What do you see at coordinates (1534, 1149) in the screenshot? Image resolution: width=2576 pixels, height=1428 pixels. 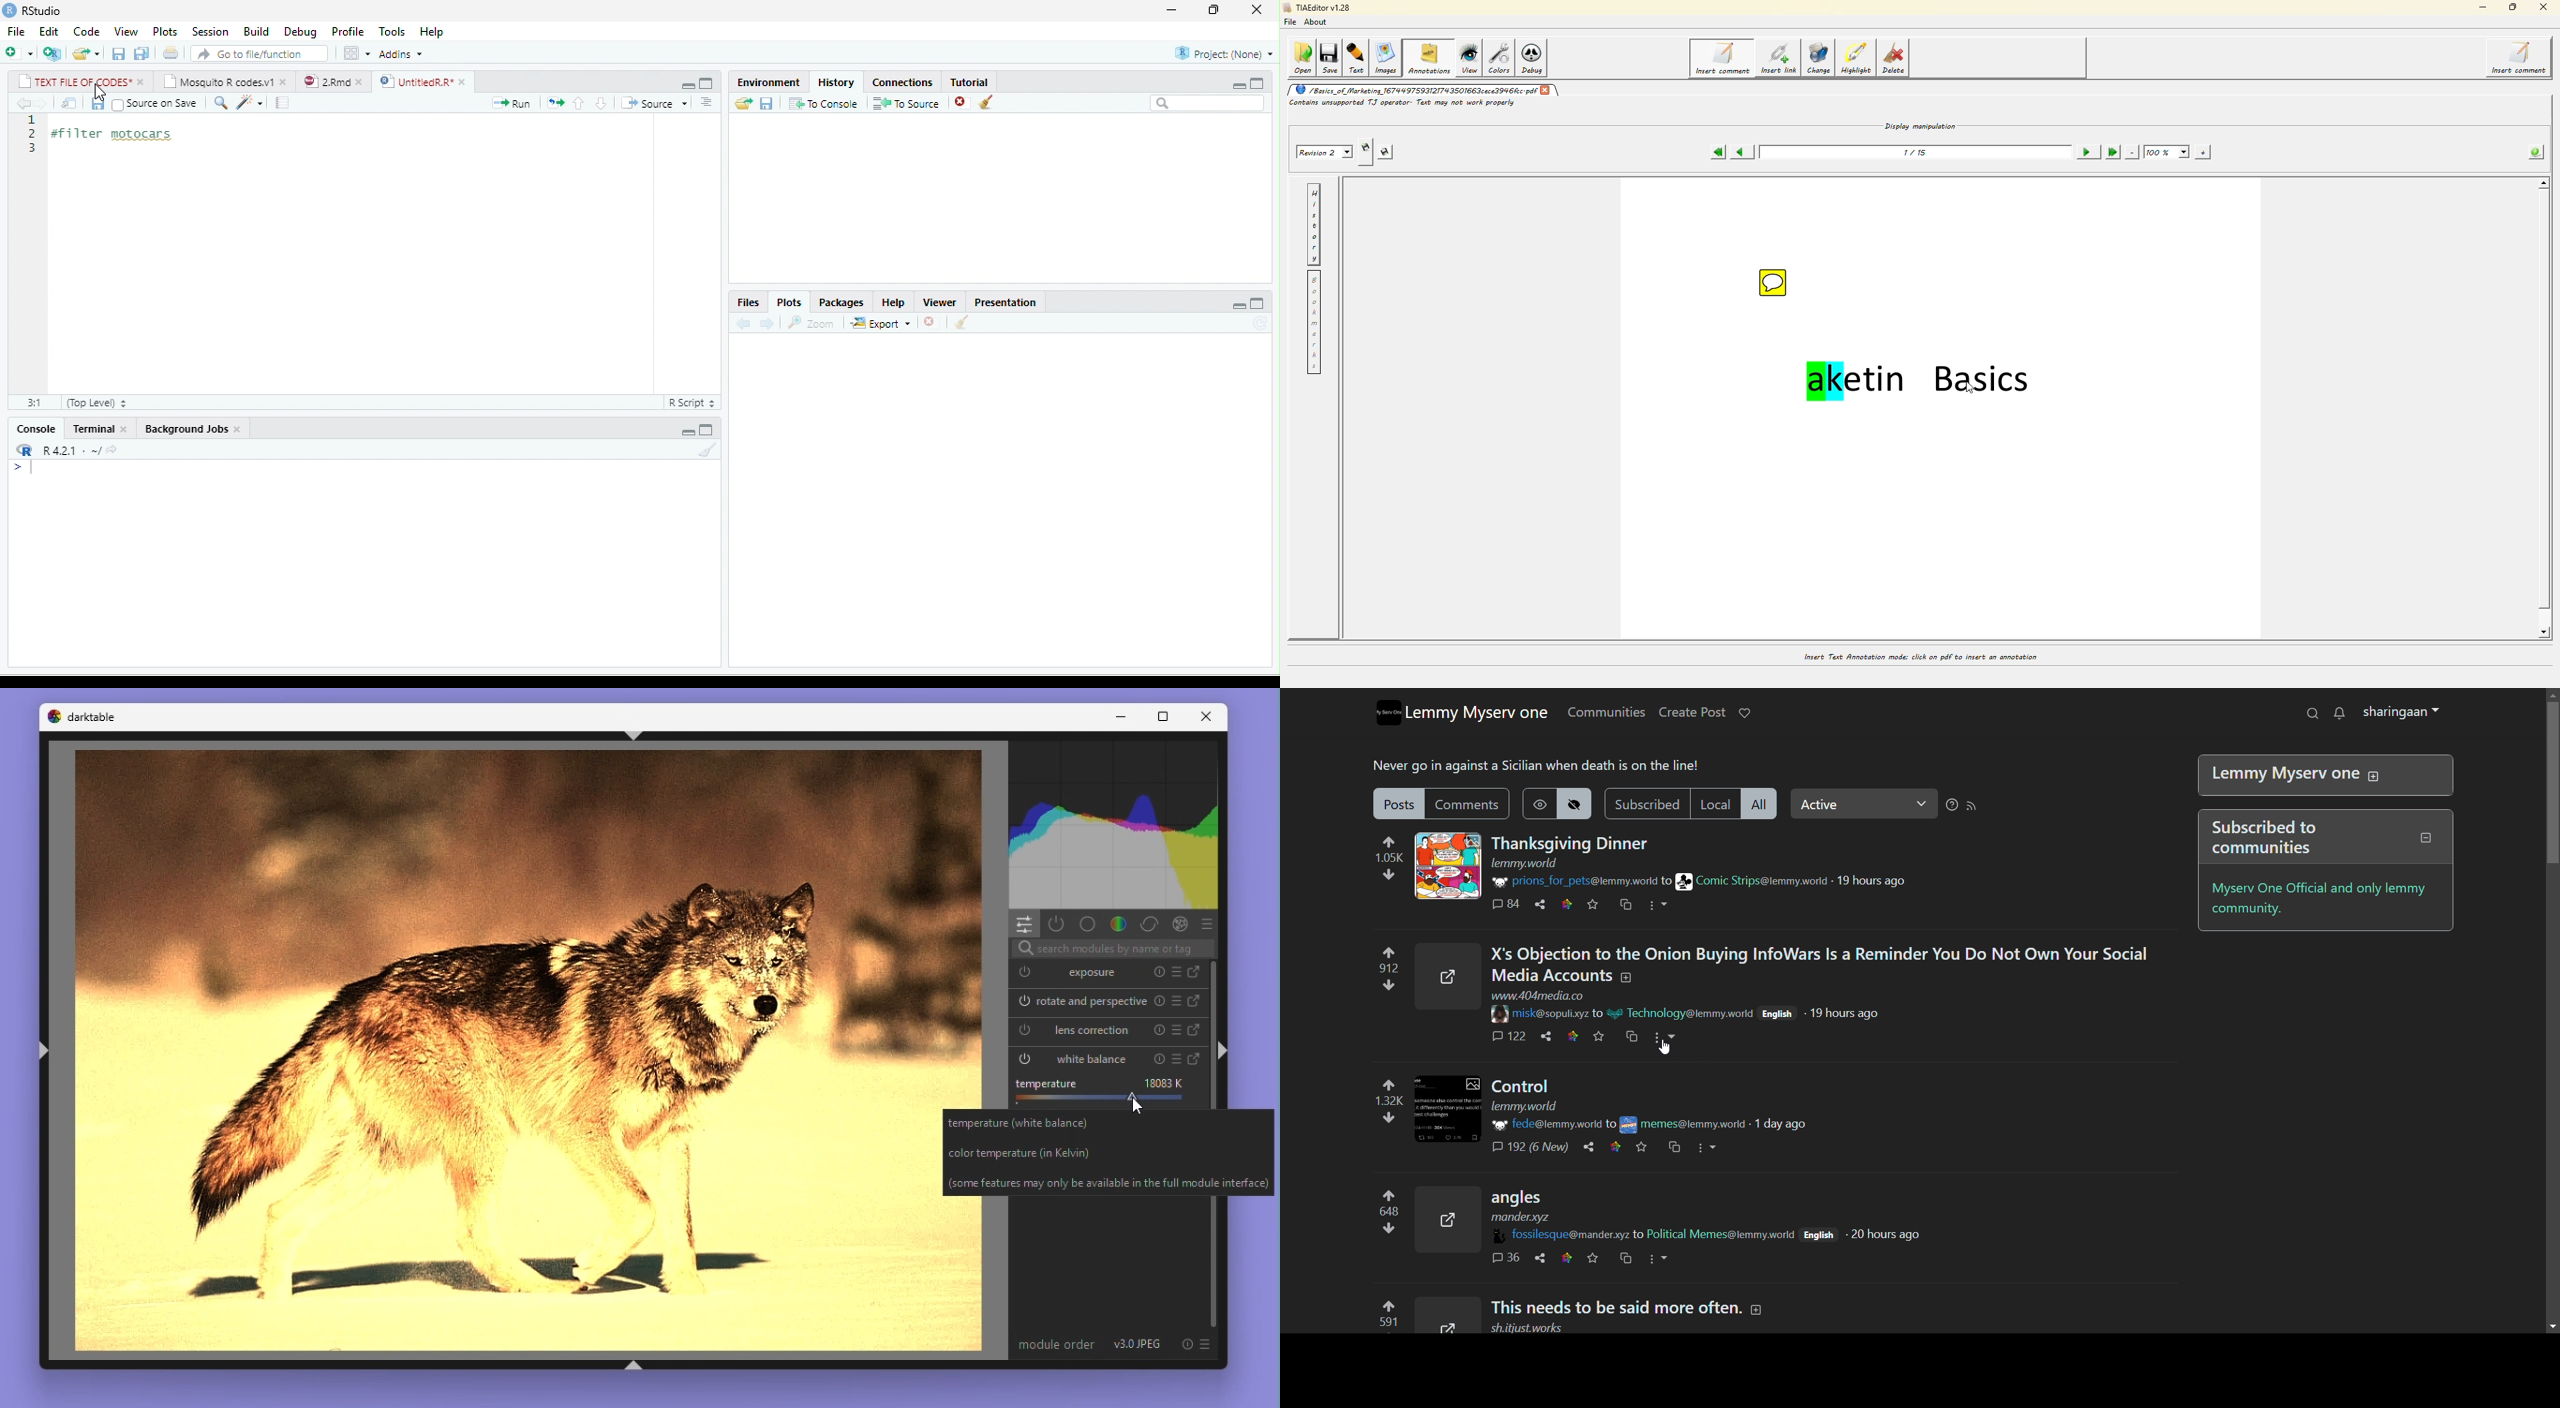 I see `Comments` at bounding box center [1534, 1149].